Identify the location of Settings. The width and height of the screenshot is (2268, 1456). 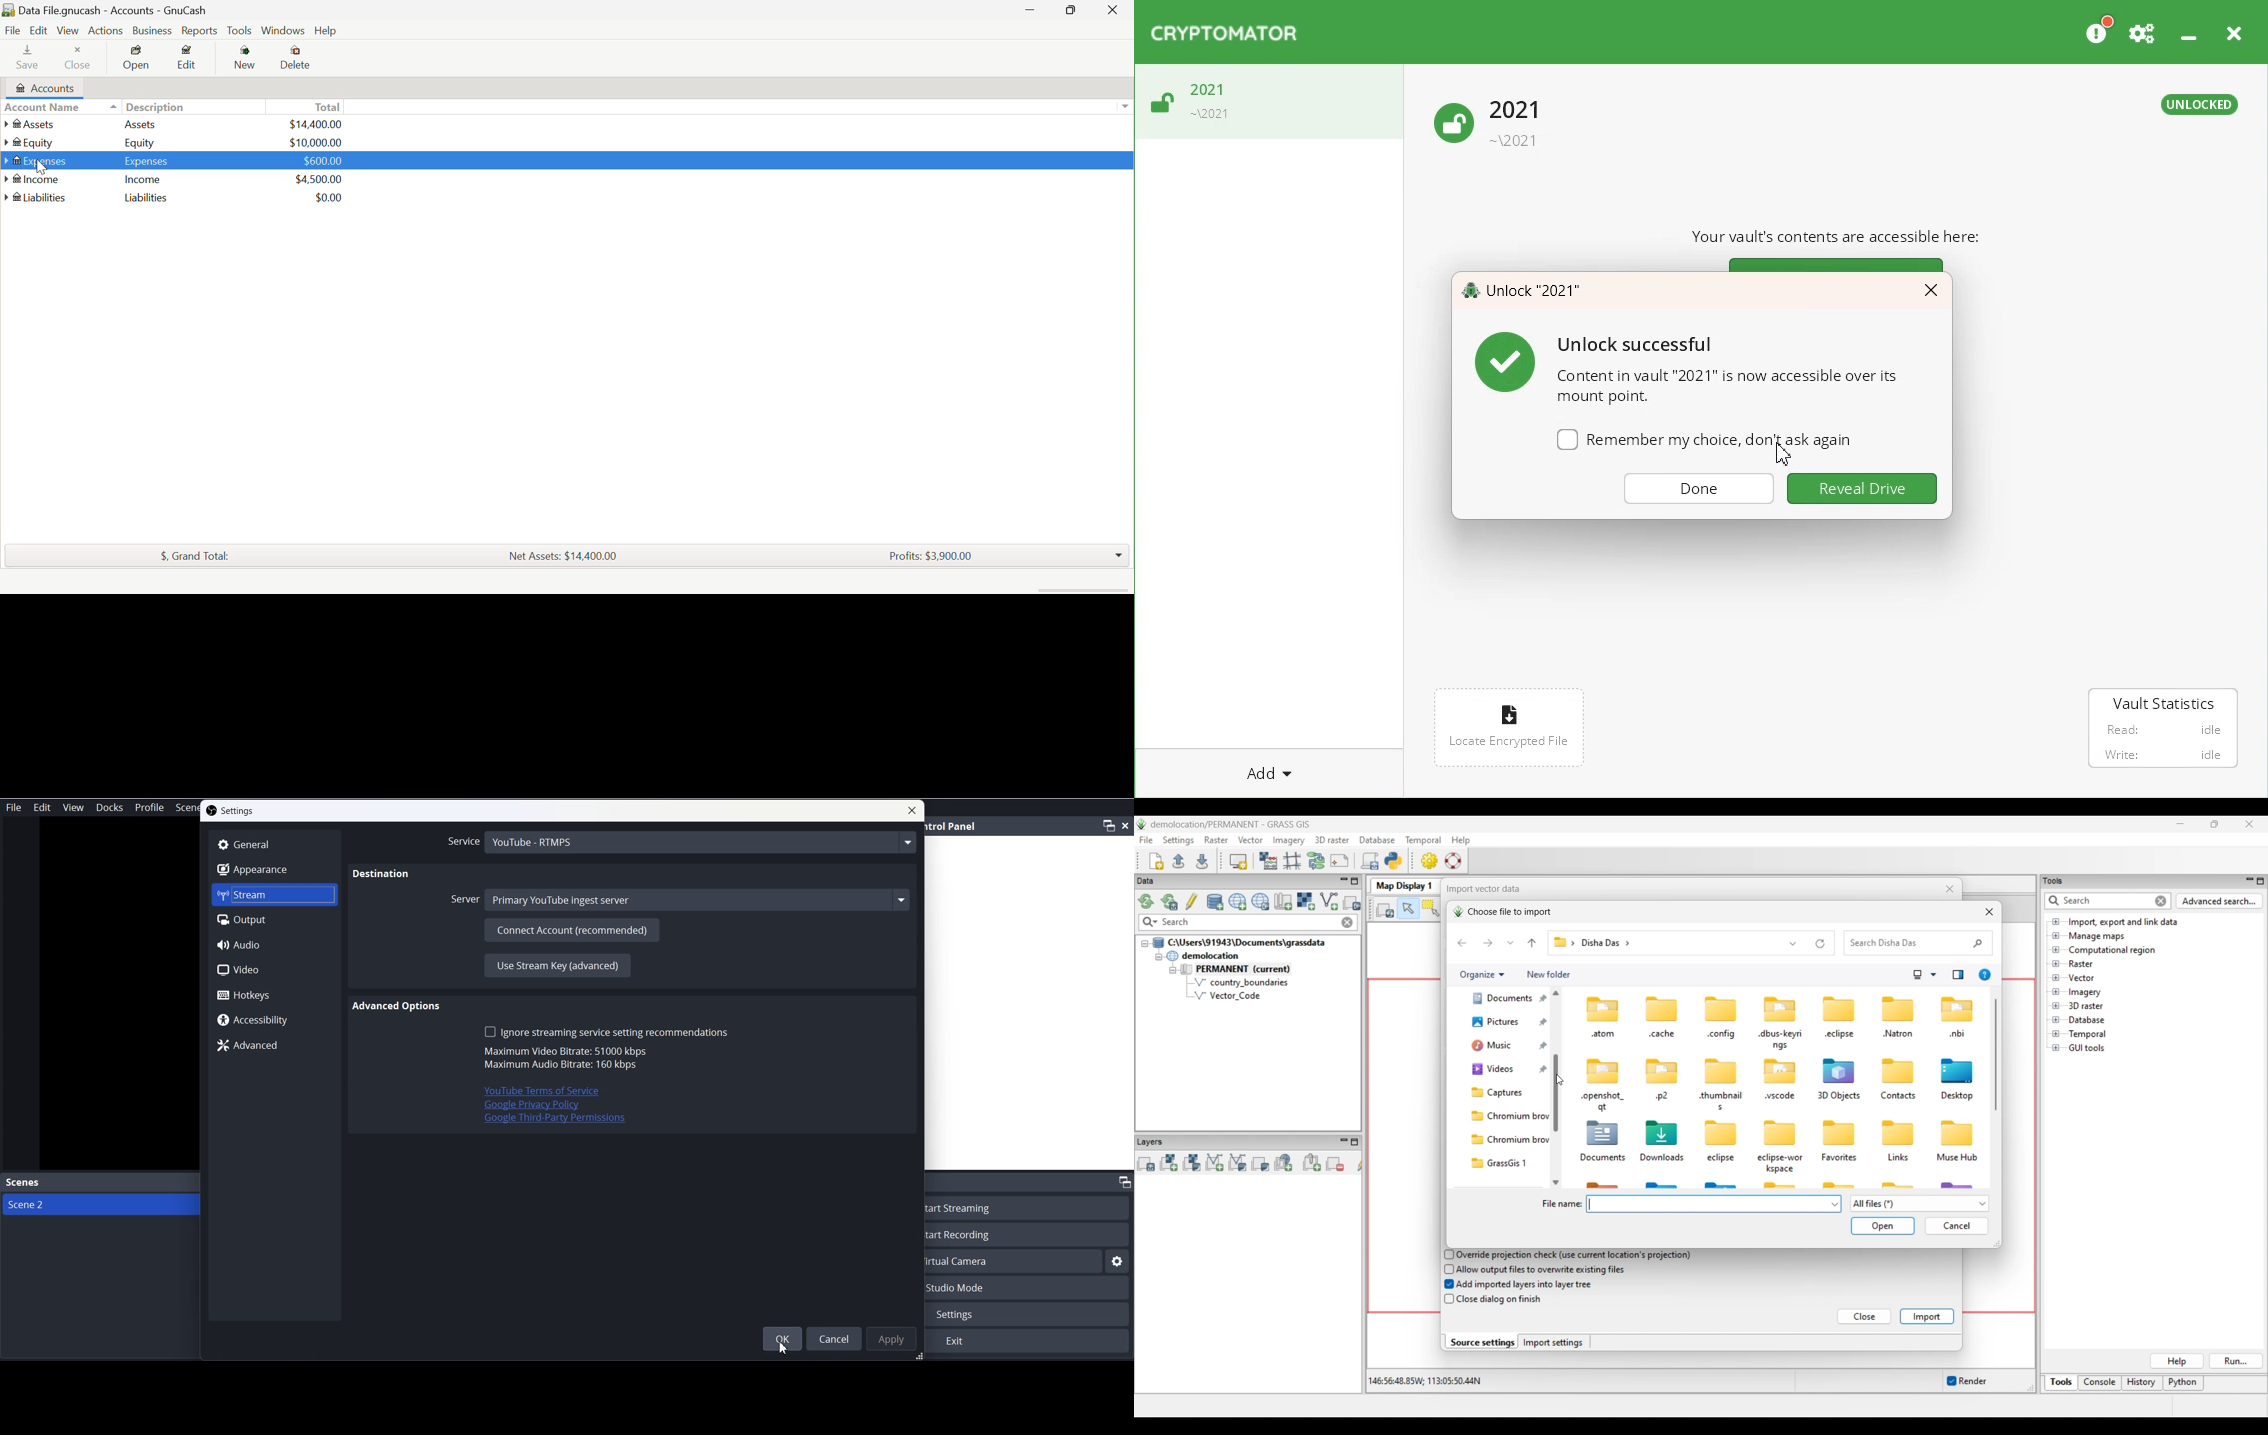
(1030, 1315).